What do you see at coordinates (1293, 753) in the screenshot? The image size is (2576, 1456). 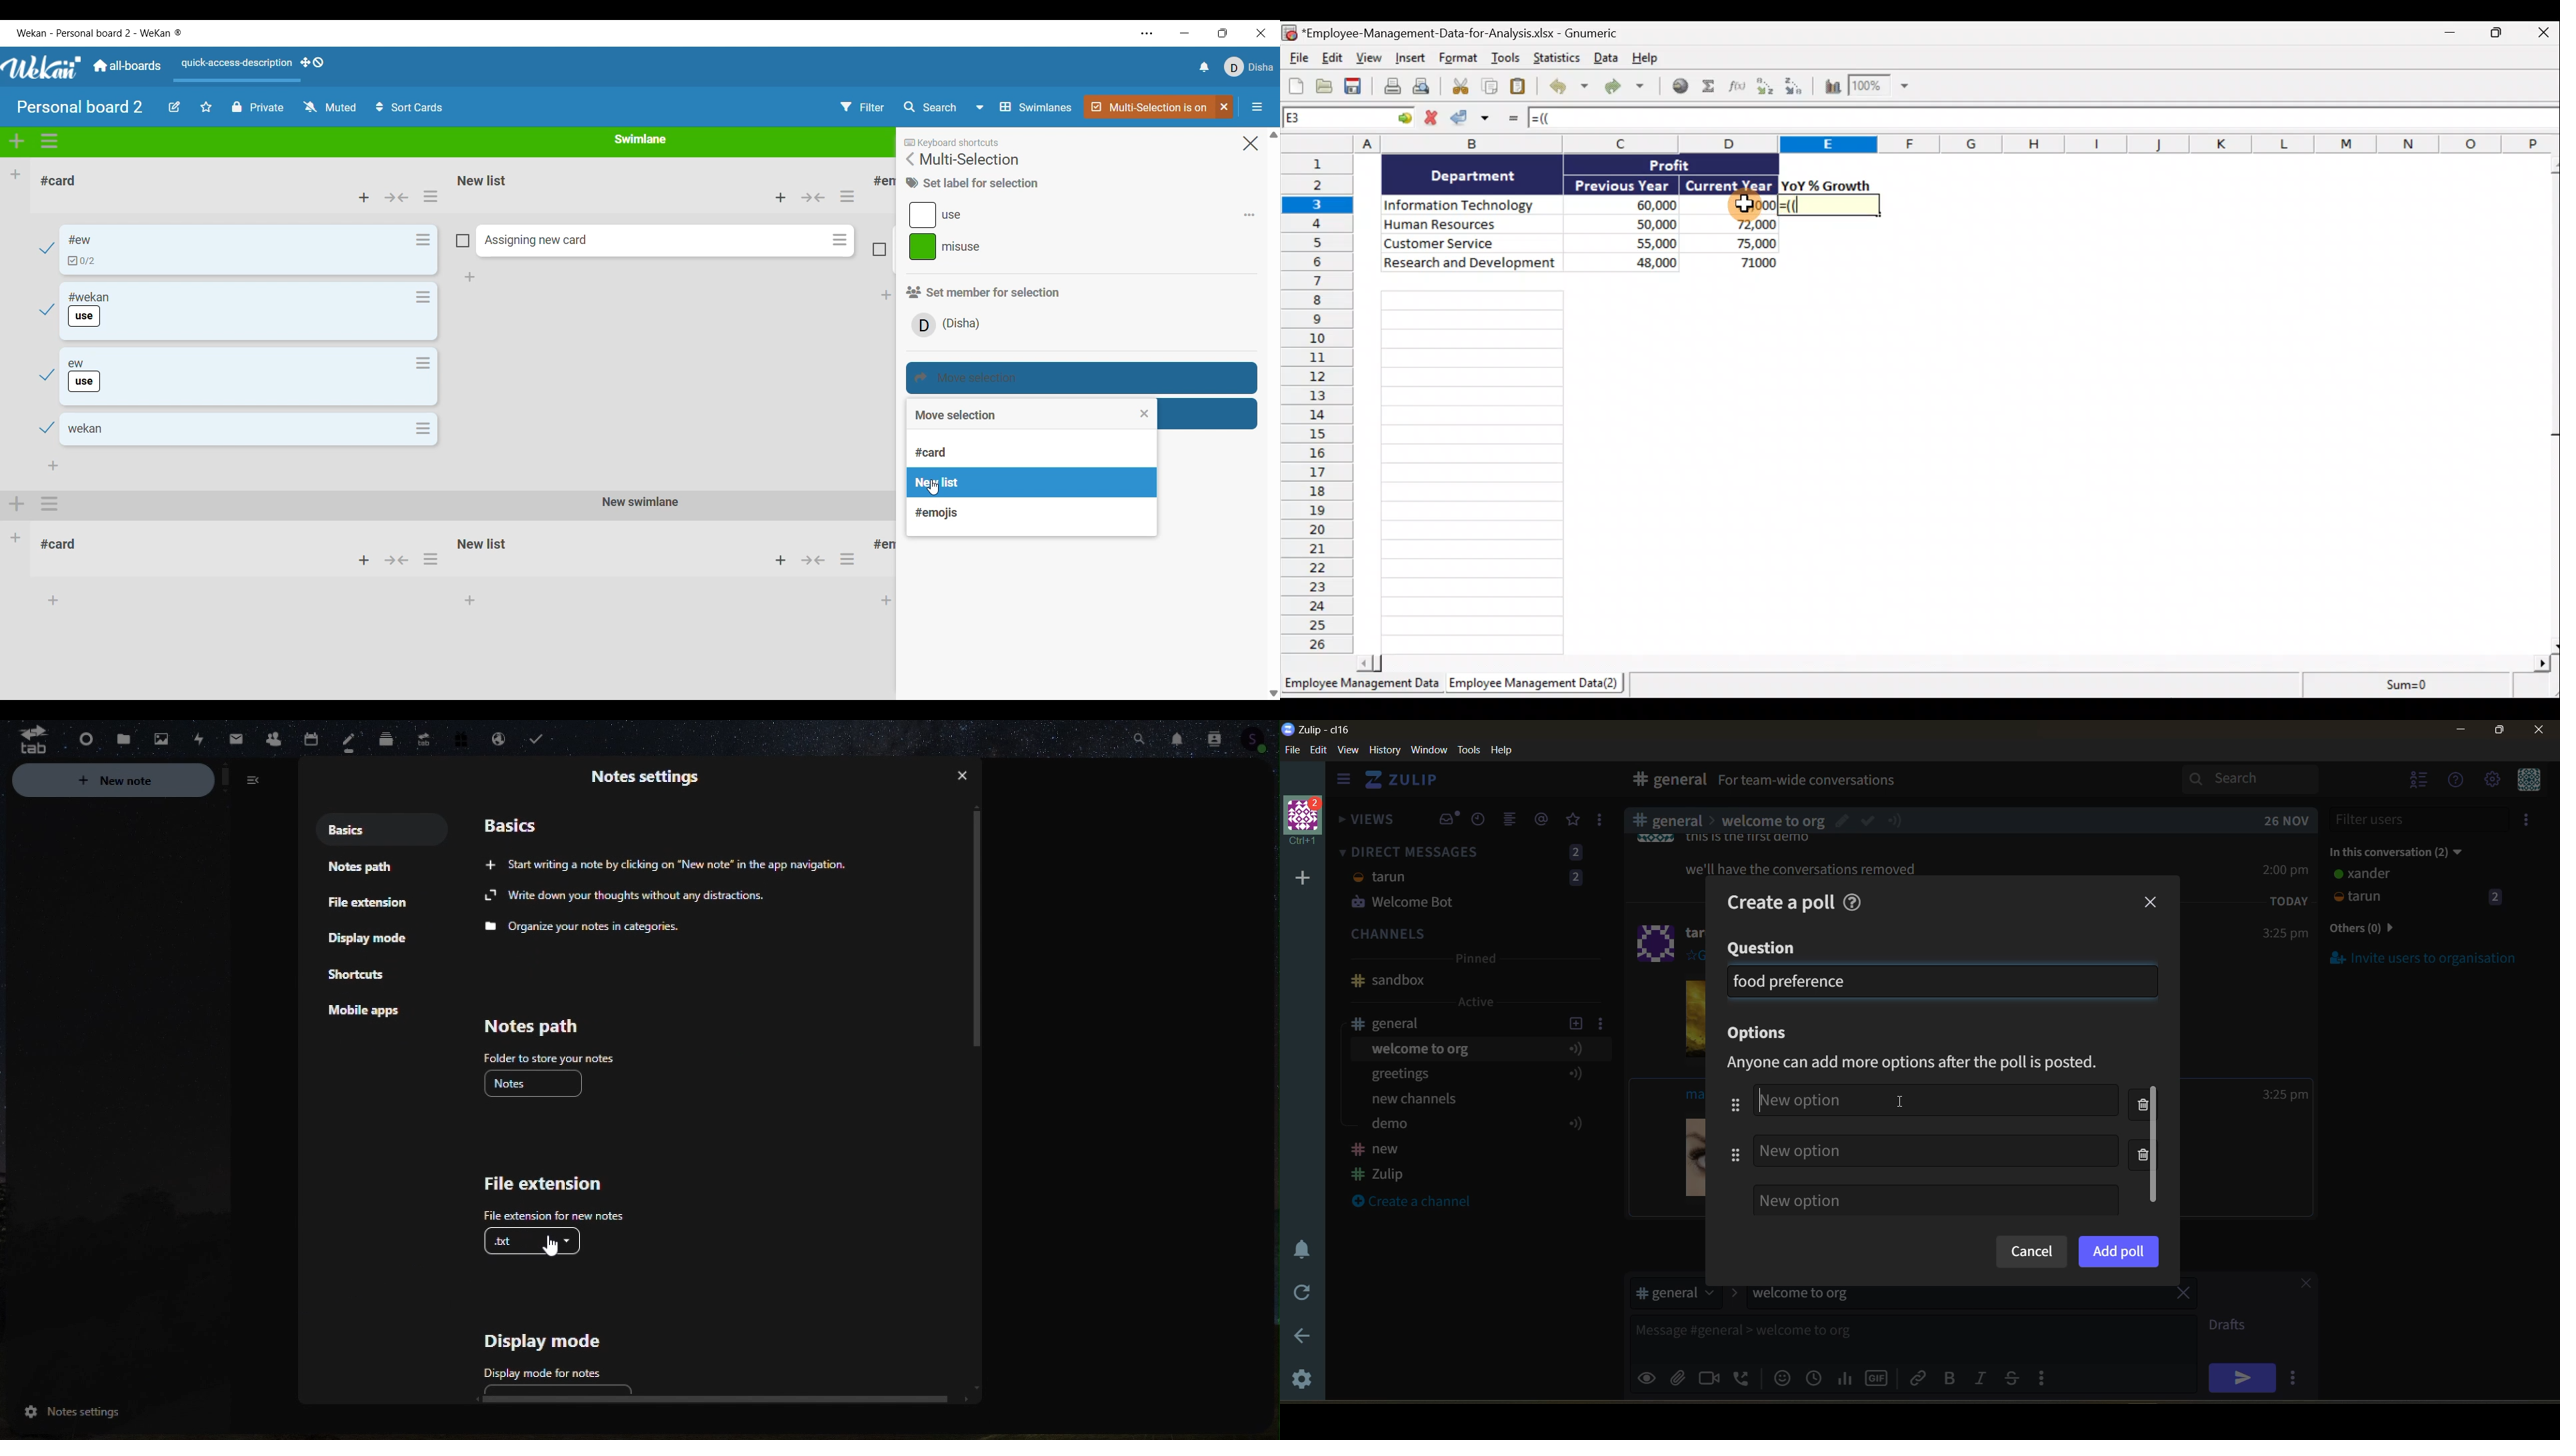 I see `file` at bounding box center [1293, 753].